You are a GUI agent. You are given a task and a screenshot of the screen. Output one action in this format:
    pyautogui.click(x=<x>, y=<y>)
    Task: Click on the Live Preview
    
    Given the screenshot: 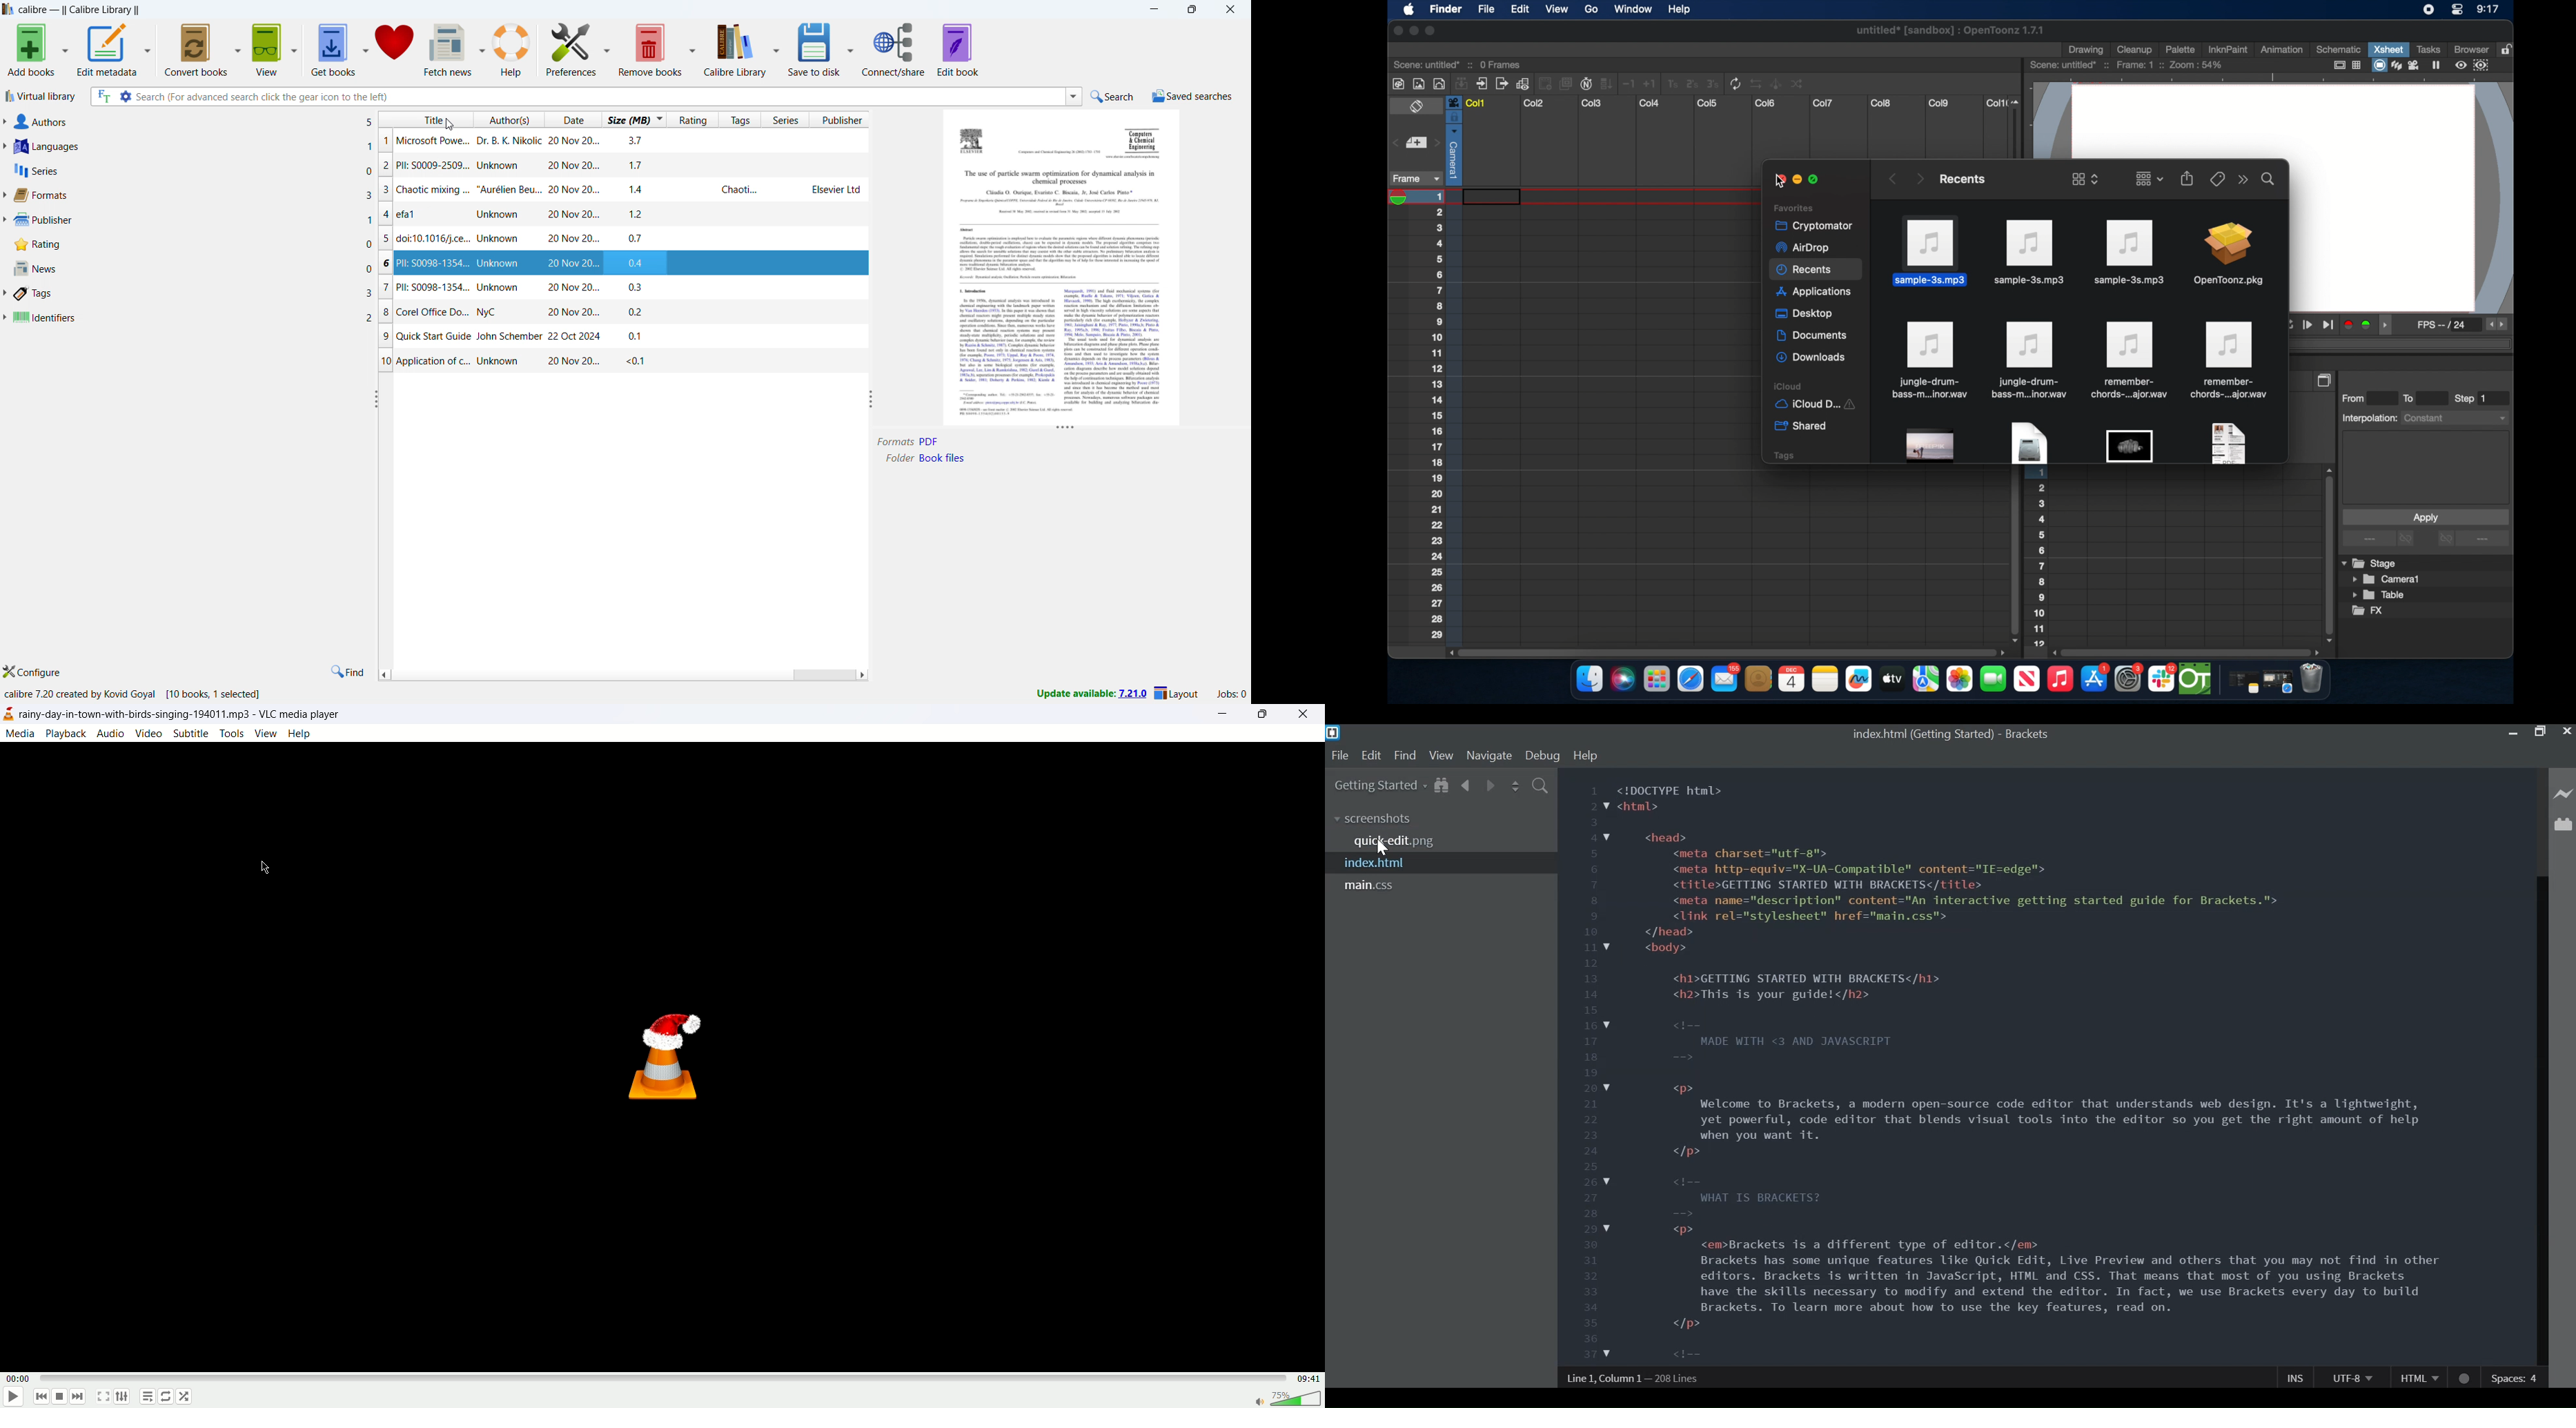 What is the action you would take?
    pyautogui.click(x=2564, y=794)
    